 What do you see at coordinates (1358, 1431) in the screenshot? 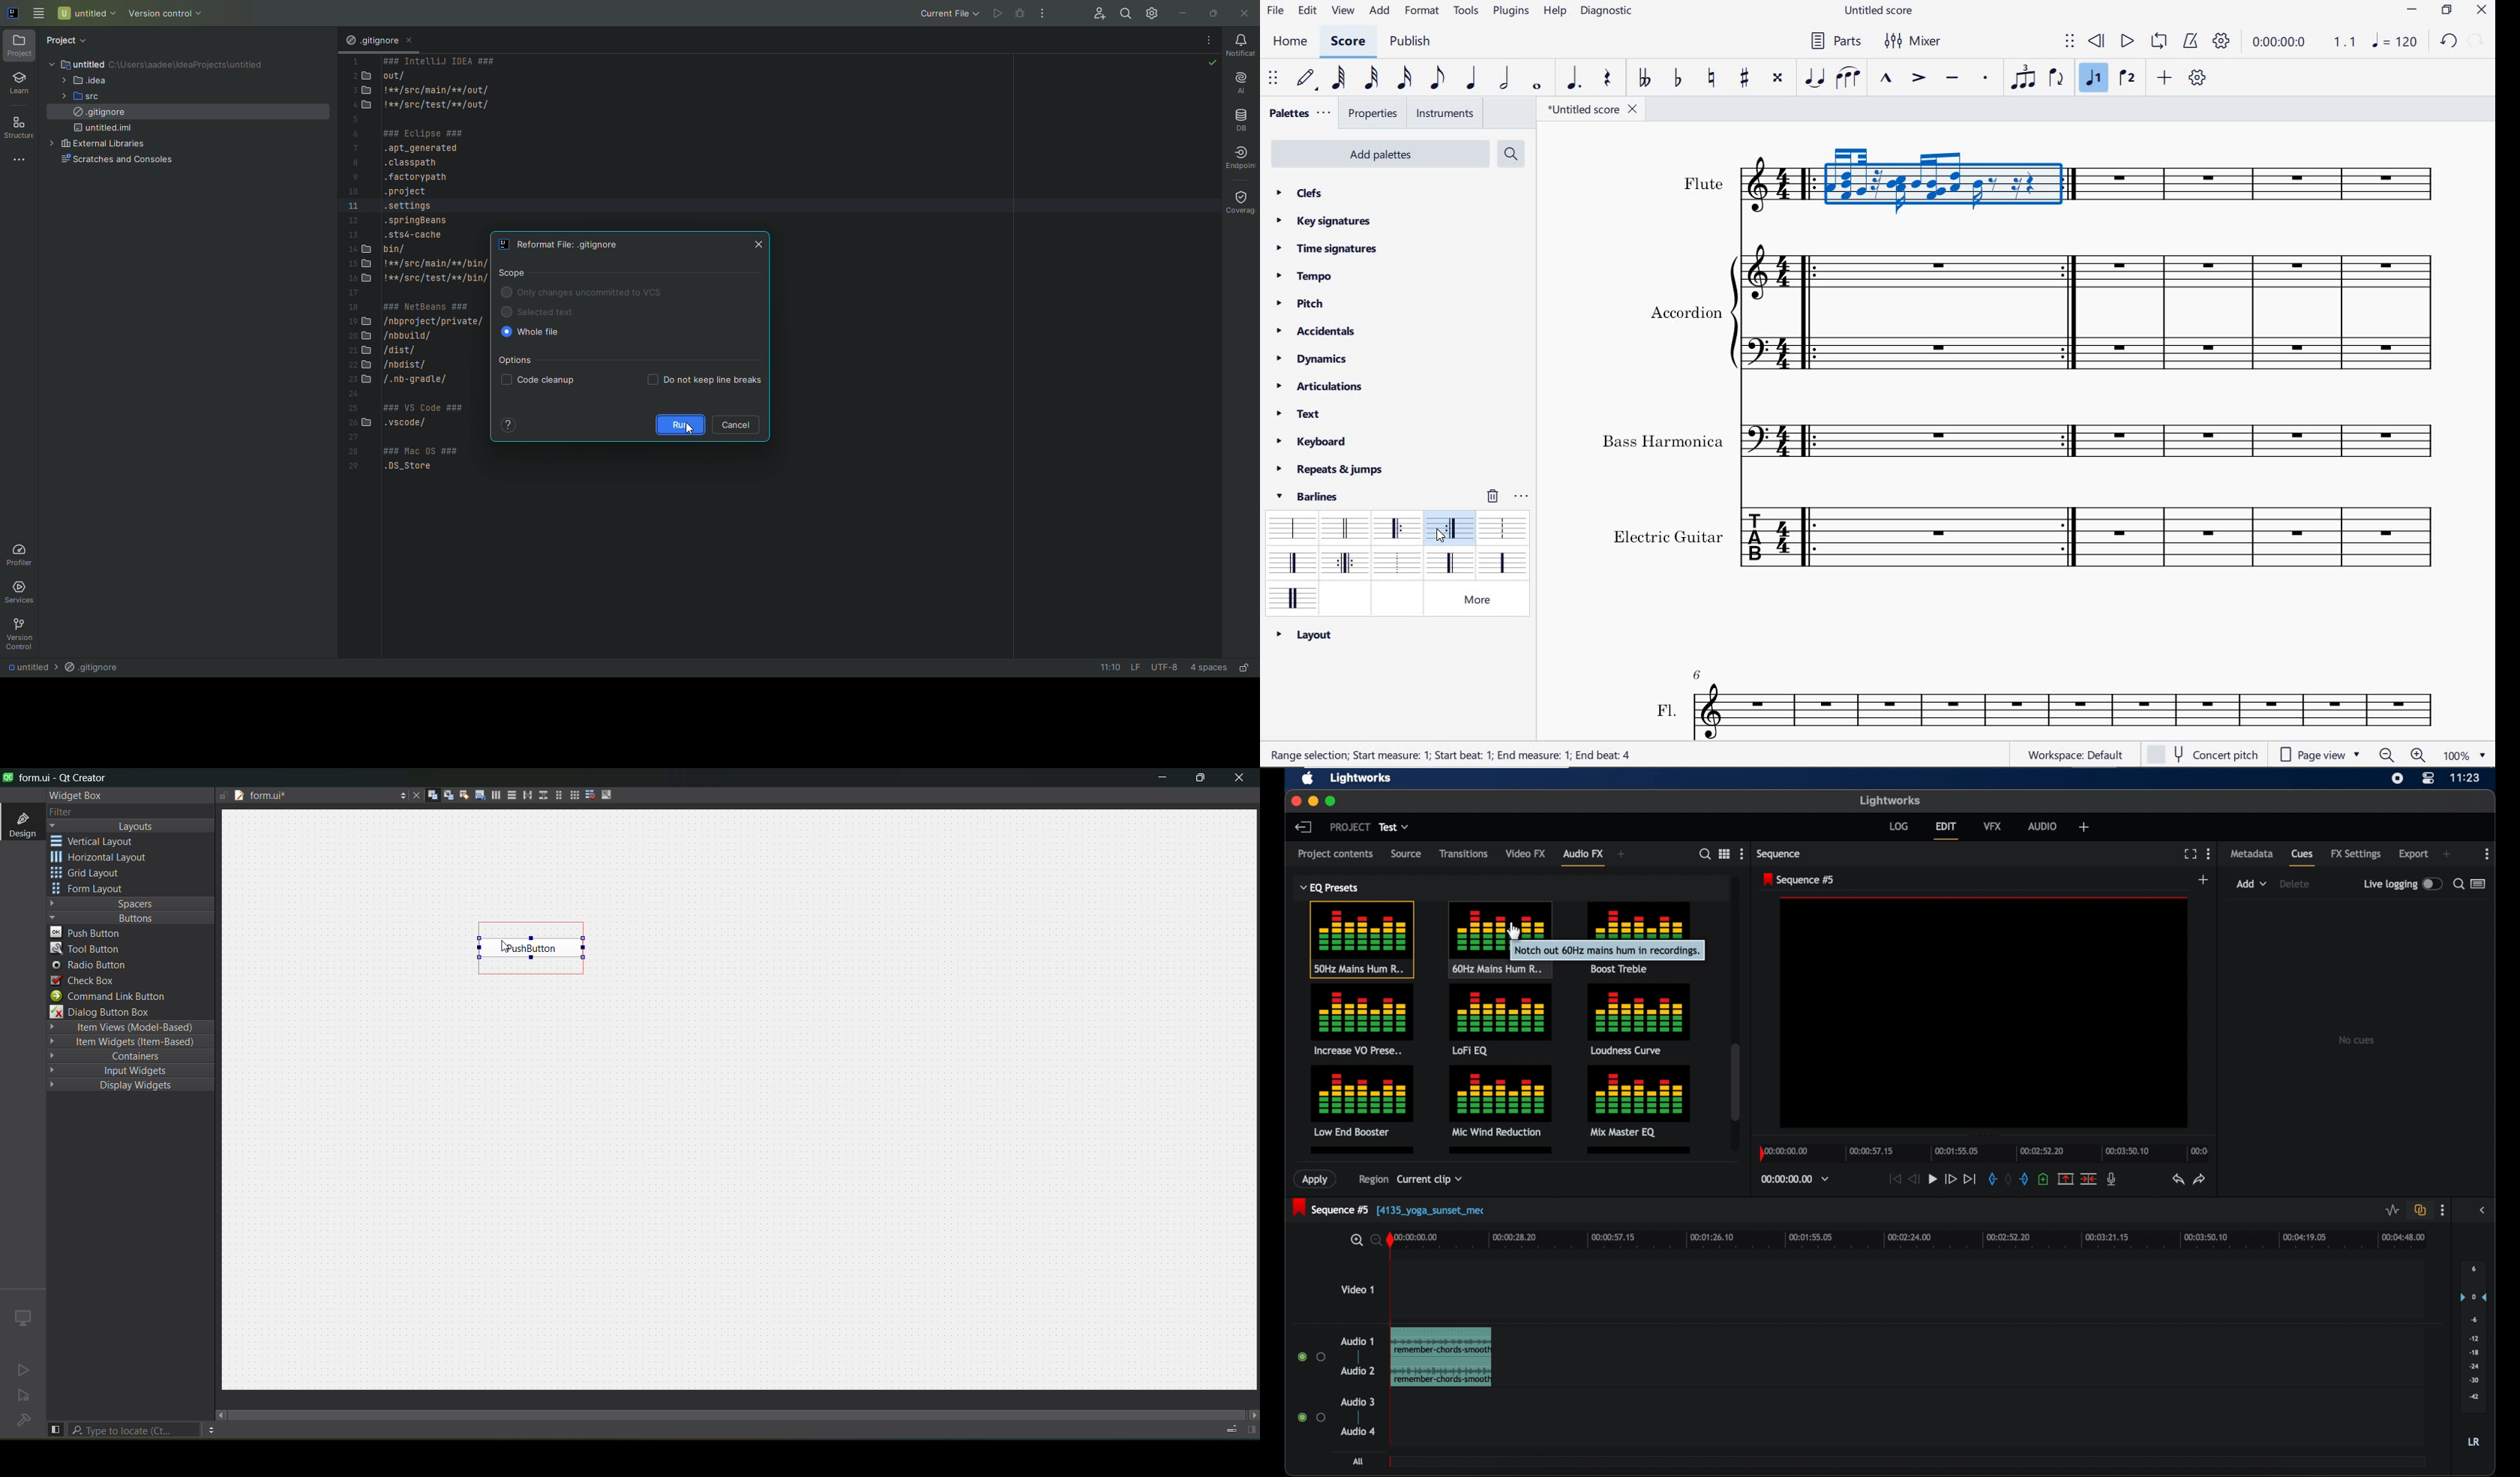
I see `audio 4` at bounding box center [1358, 1431].